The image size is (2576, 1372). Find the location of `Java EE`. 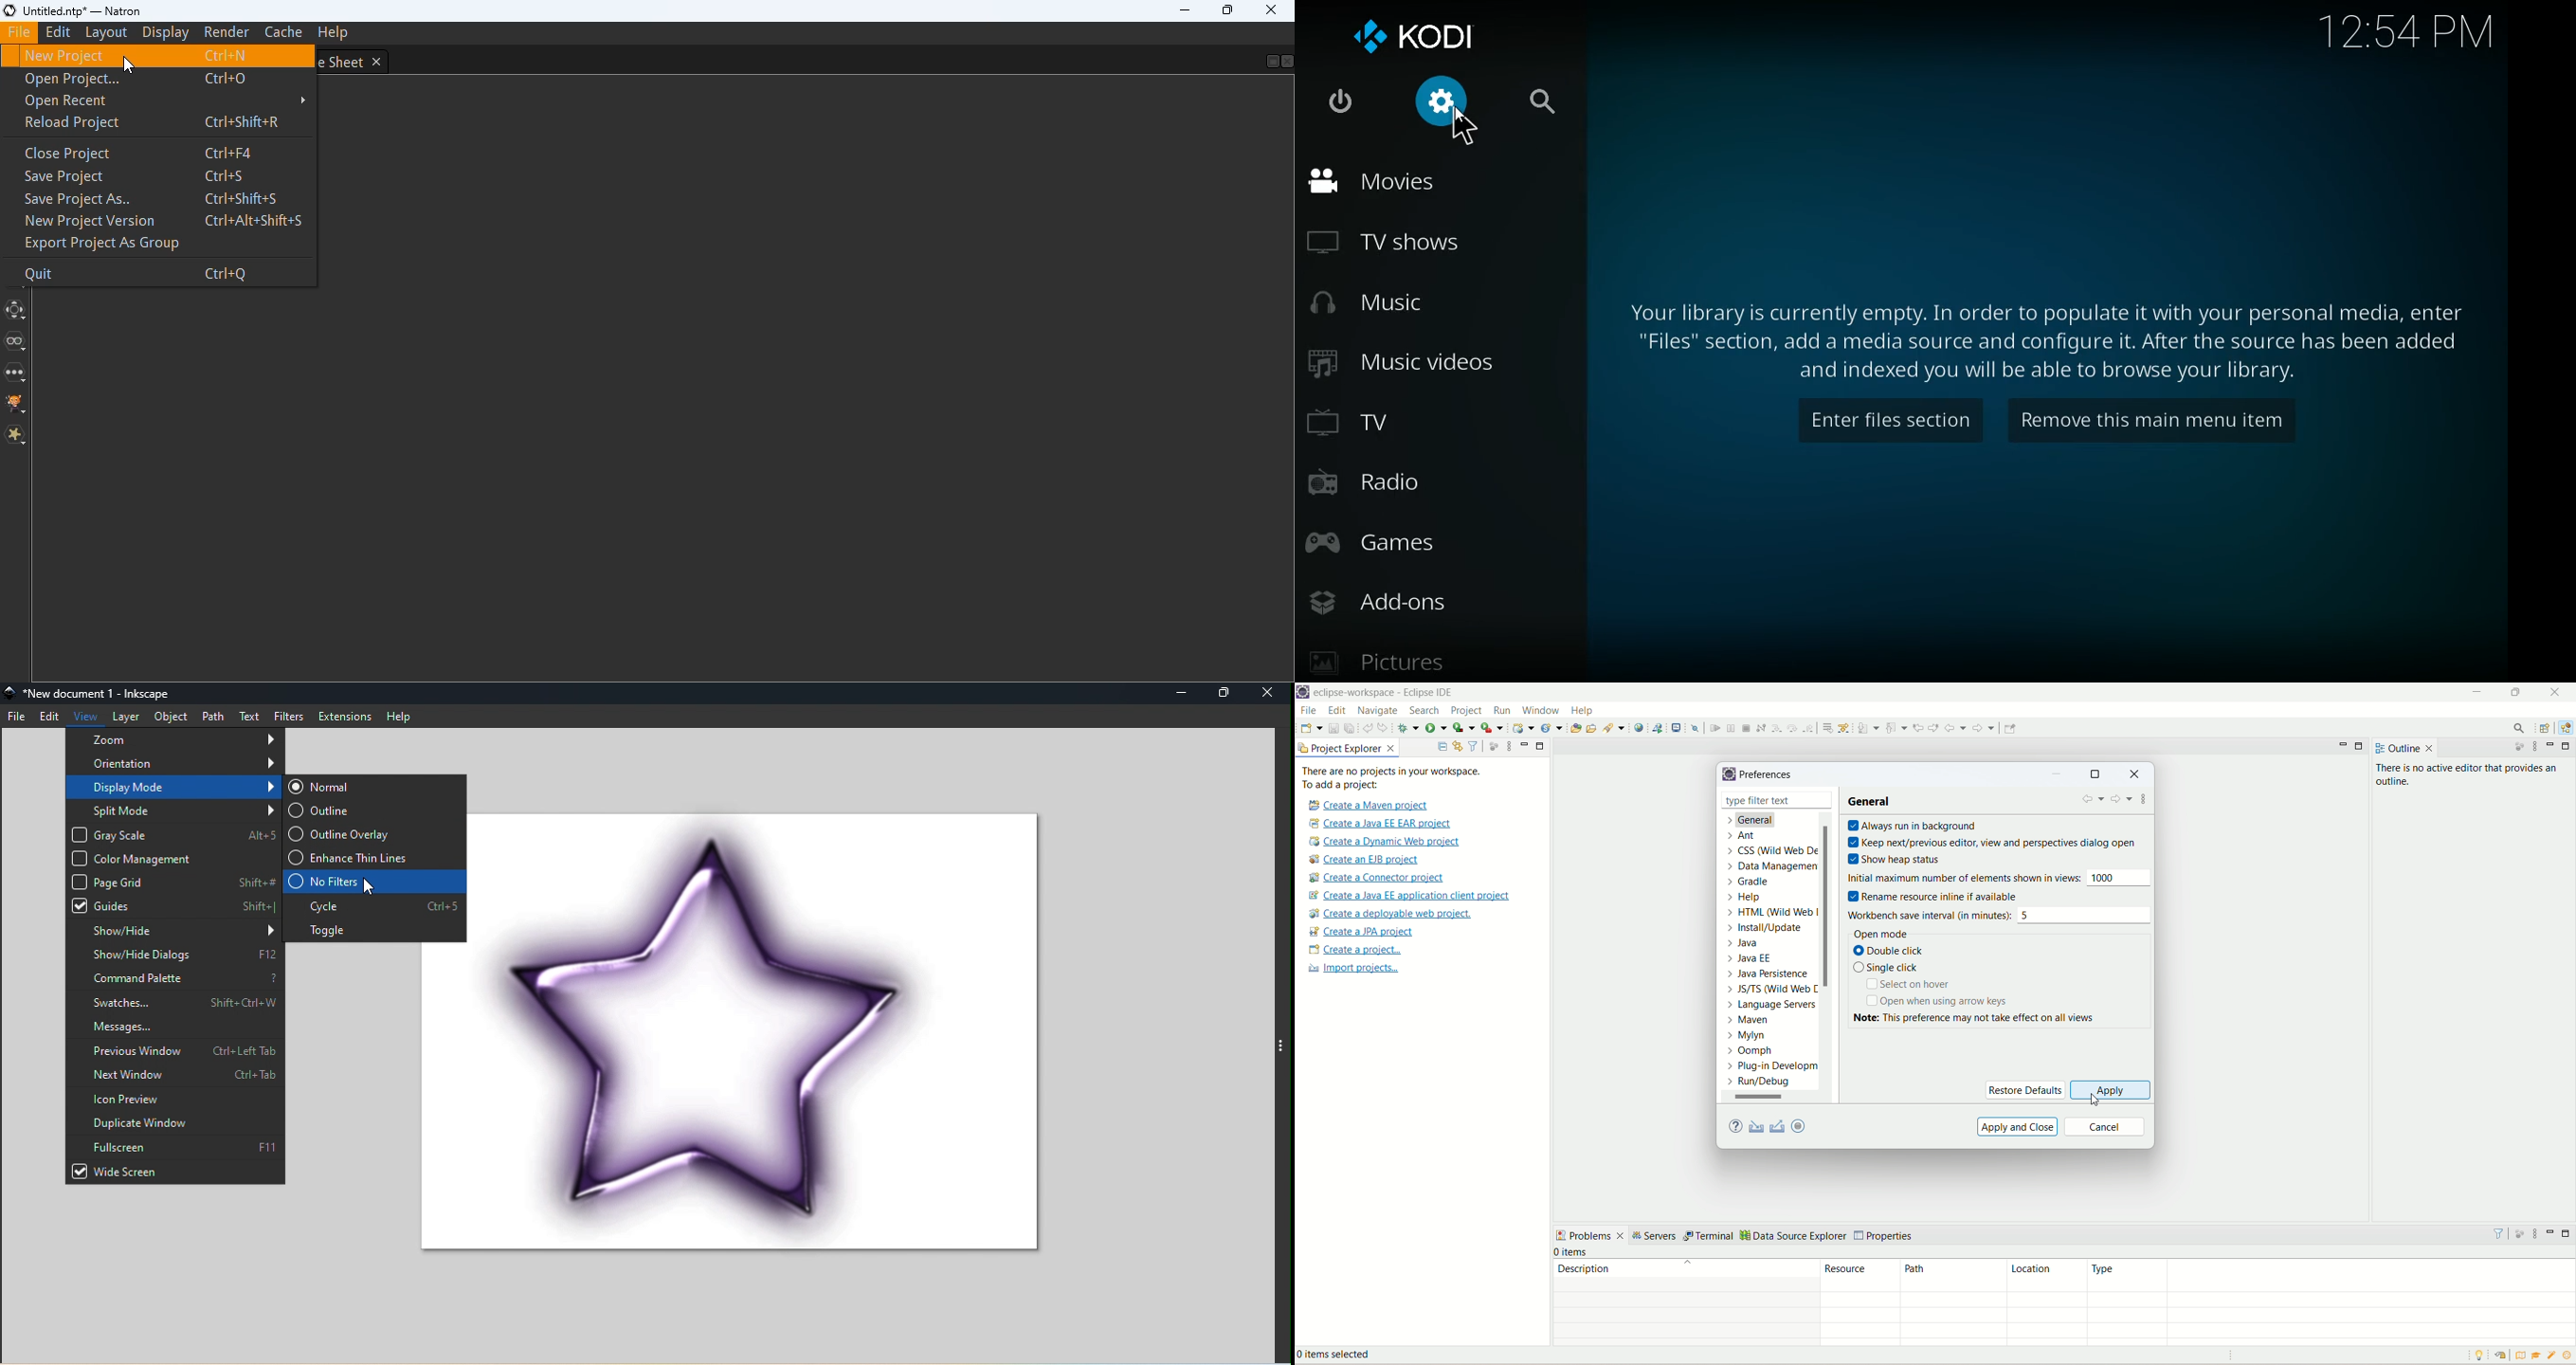

Java EE is located at coordinates (1750, 958).